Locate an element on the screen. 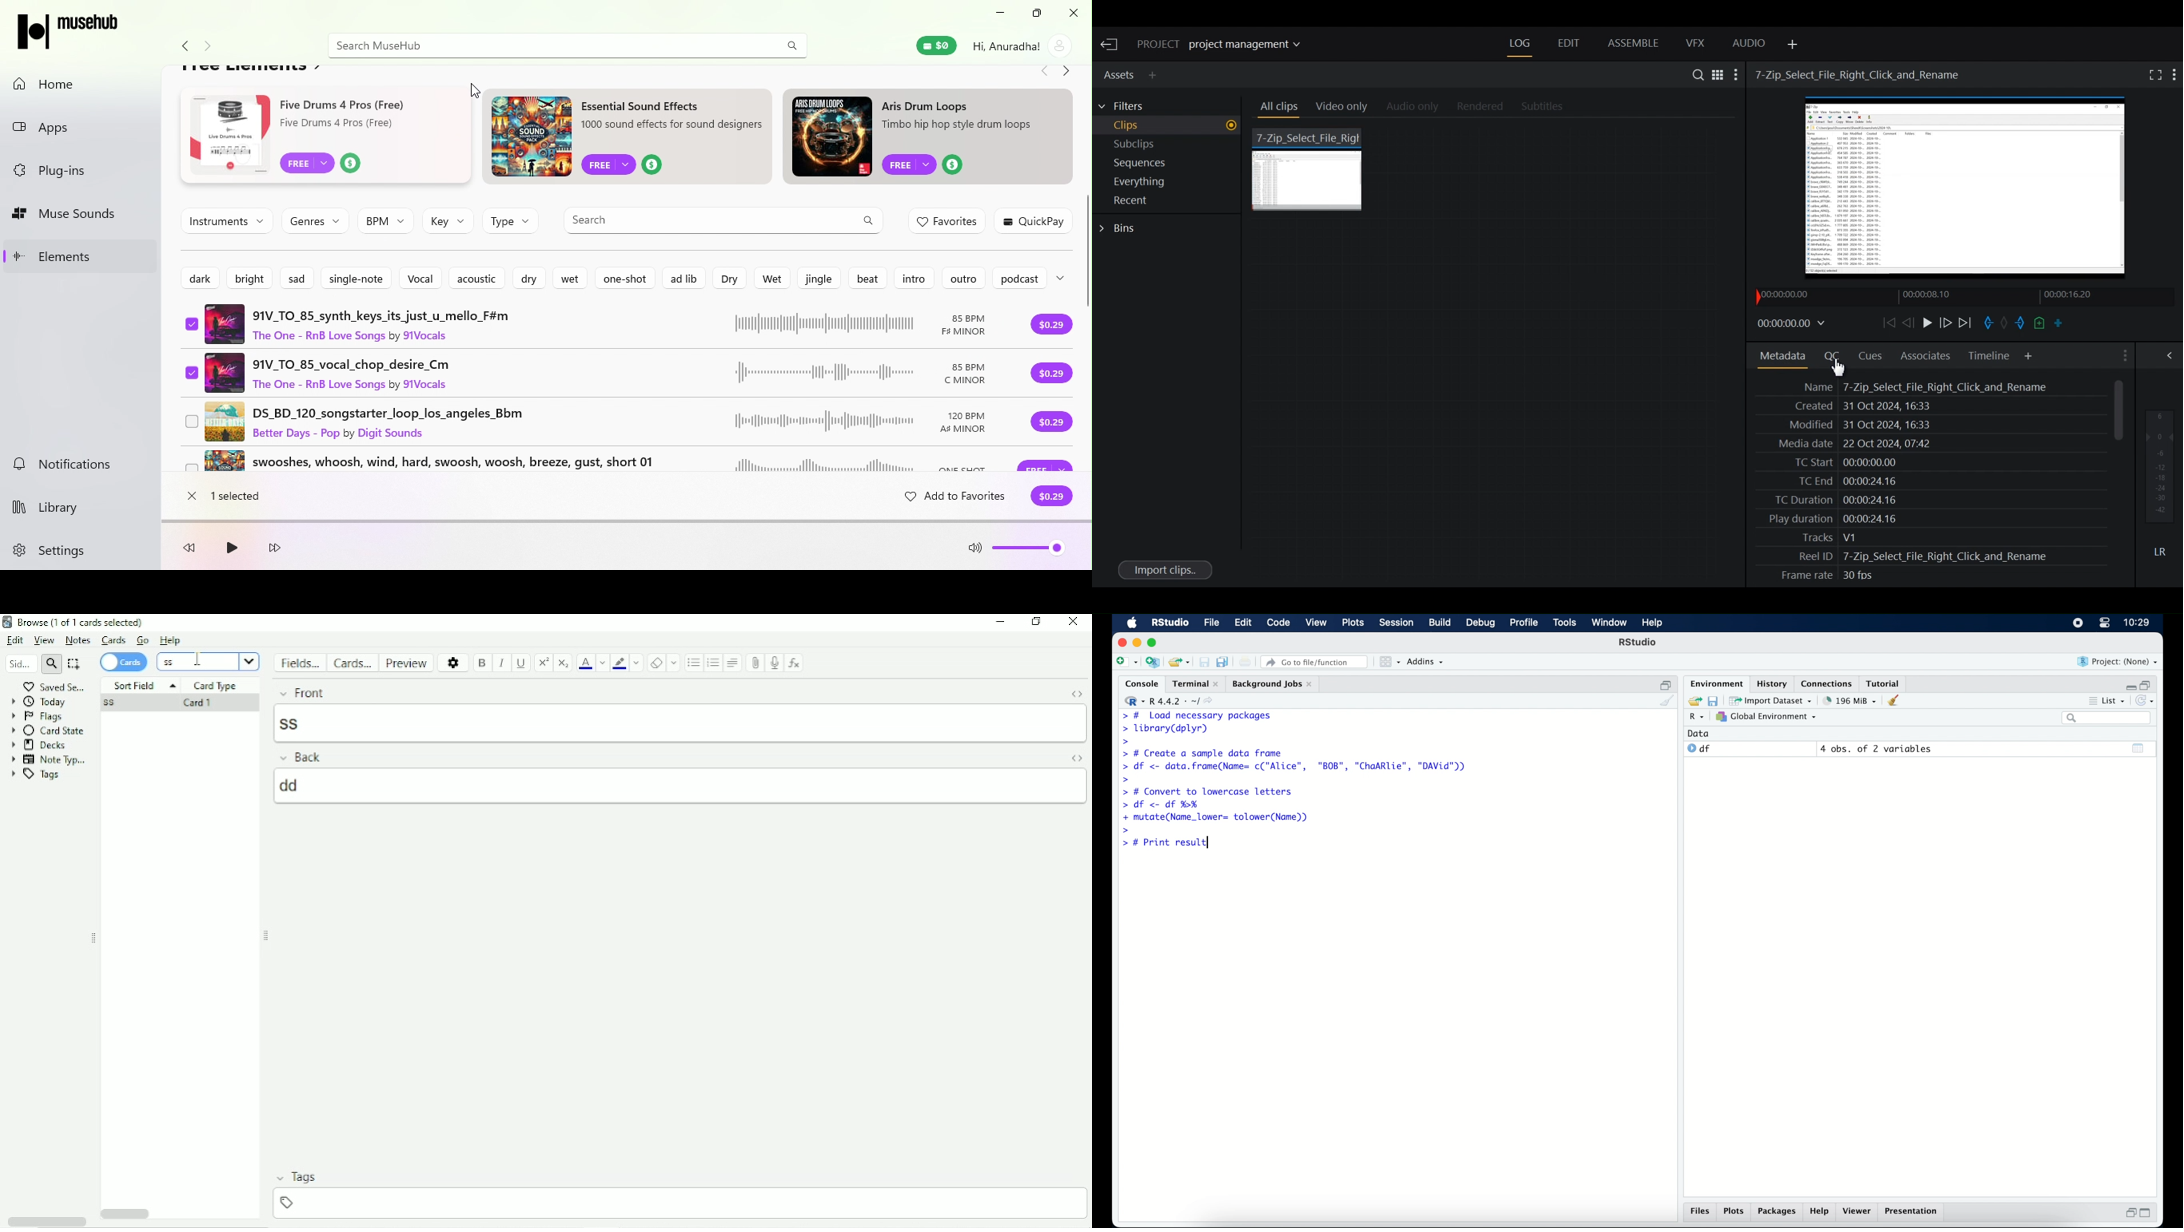 The image size is (2184, 1232). save is located at coordinates (1713, 700).